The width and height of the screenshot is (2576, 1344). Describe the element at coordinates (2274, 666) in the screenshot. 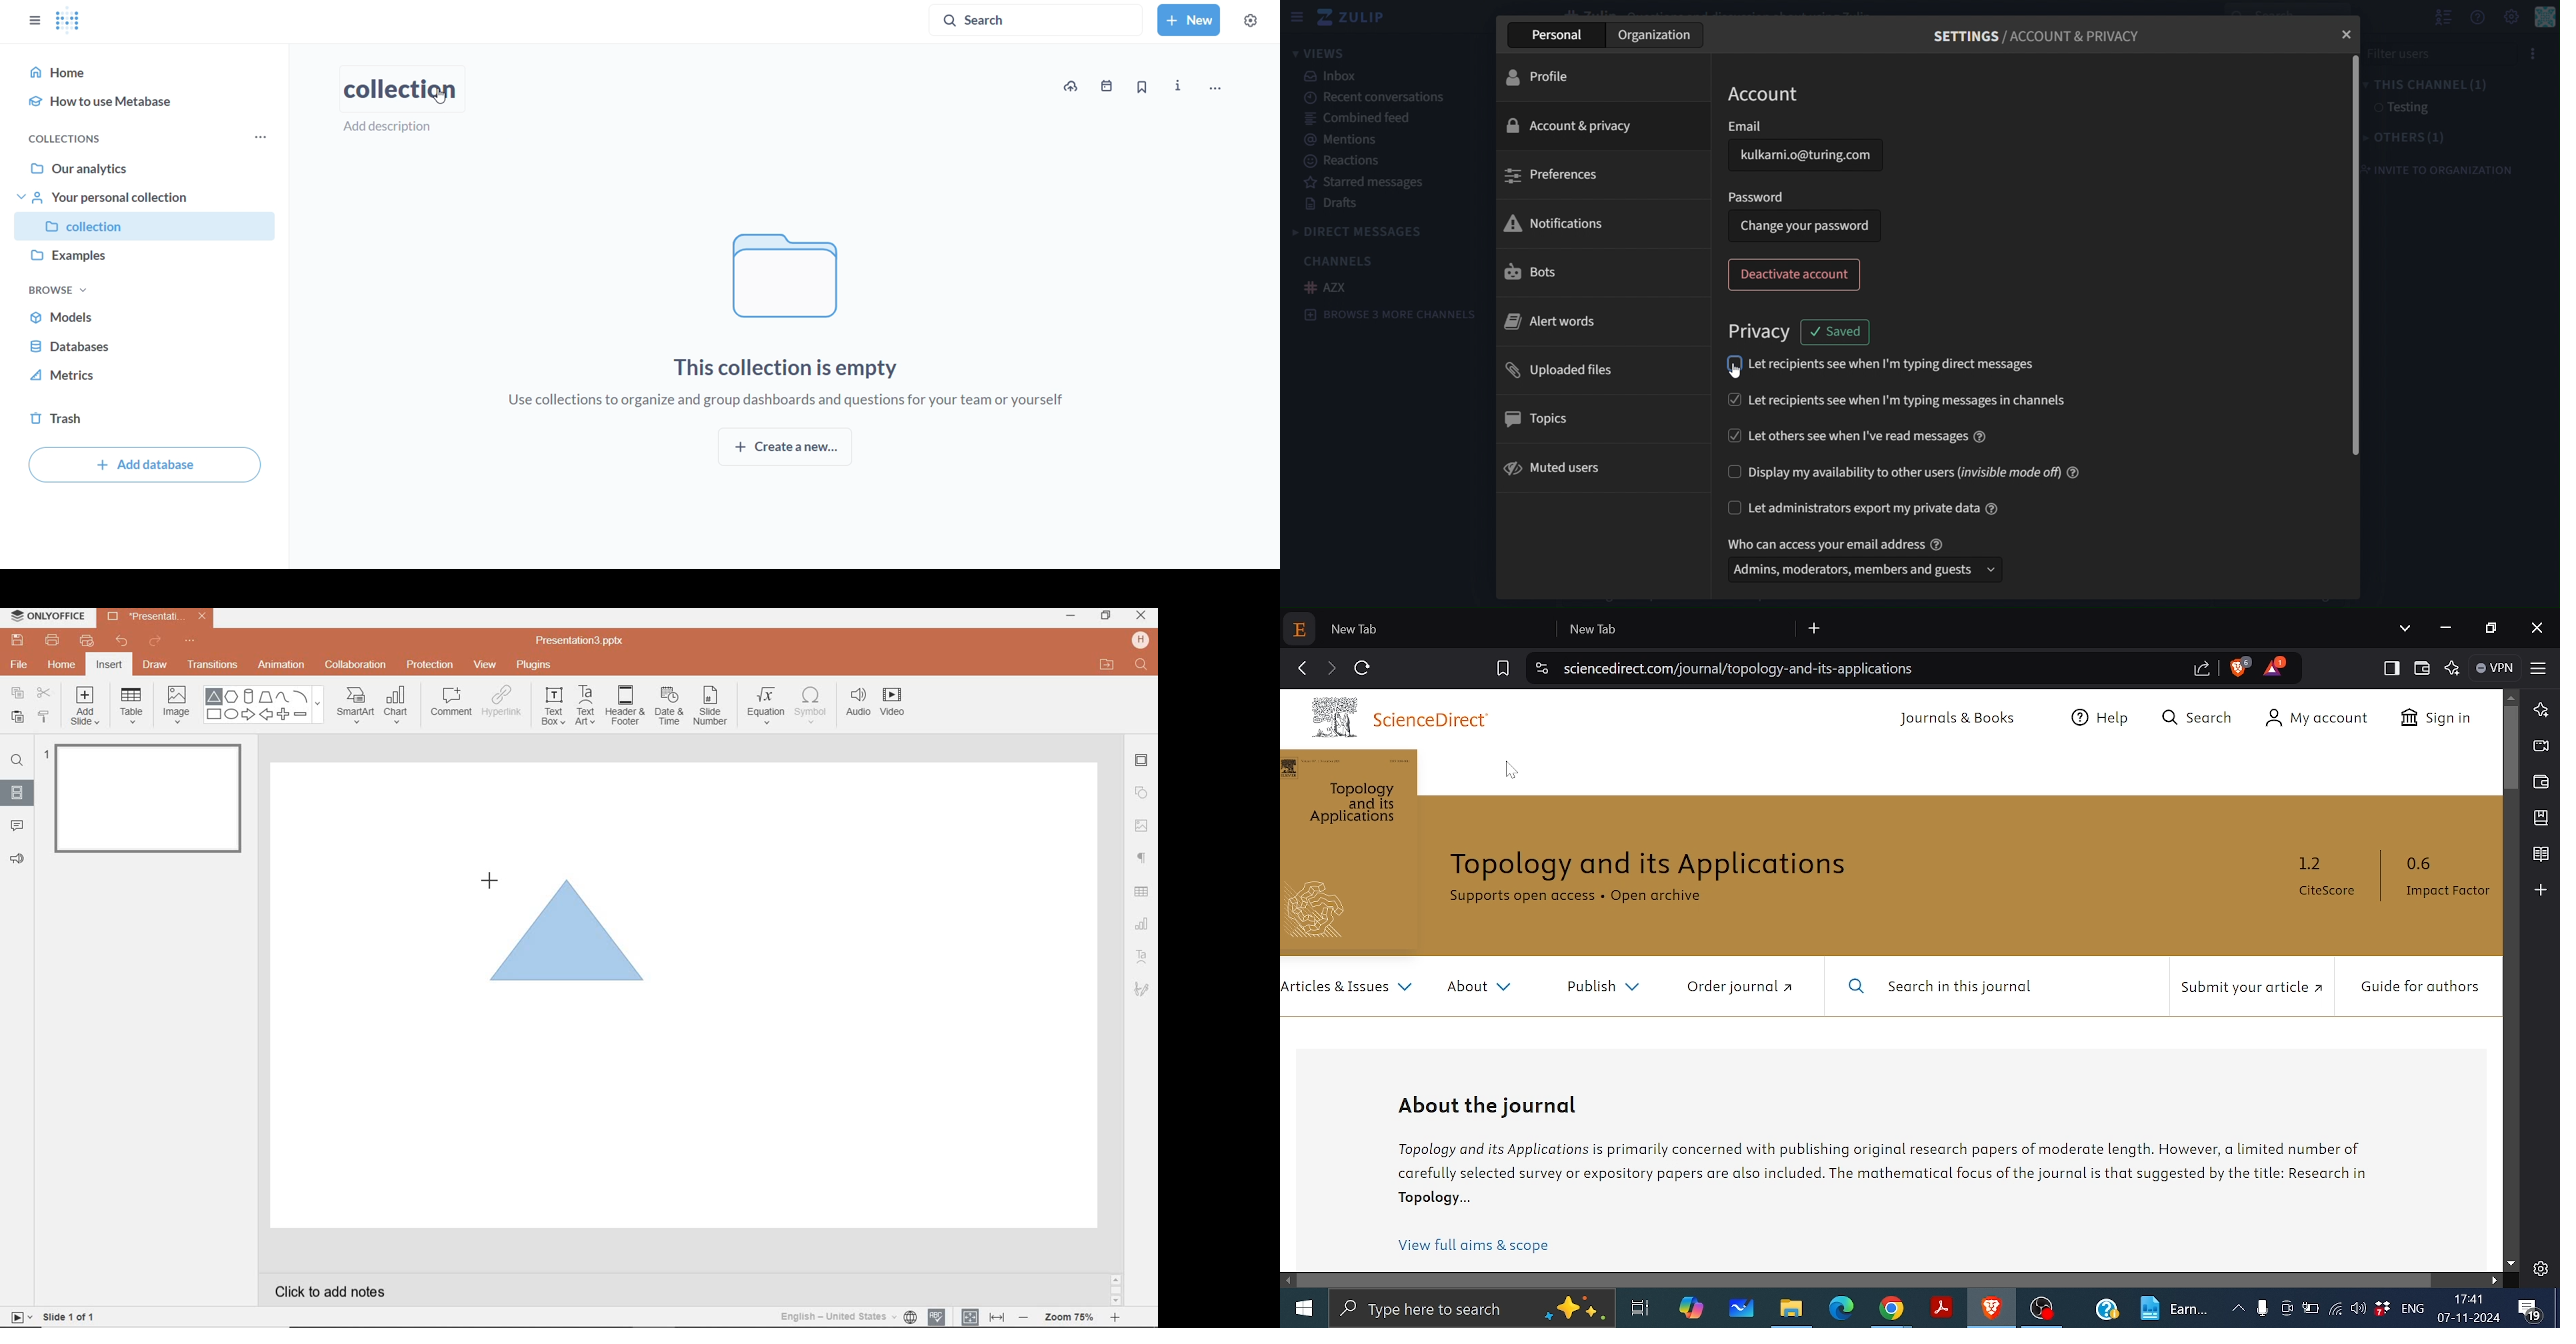

I see `Rewards` at that location.